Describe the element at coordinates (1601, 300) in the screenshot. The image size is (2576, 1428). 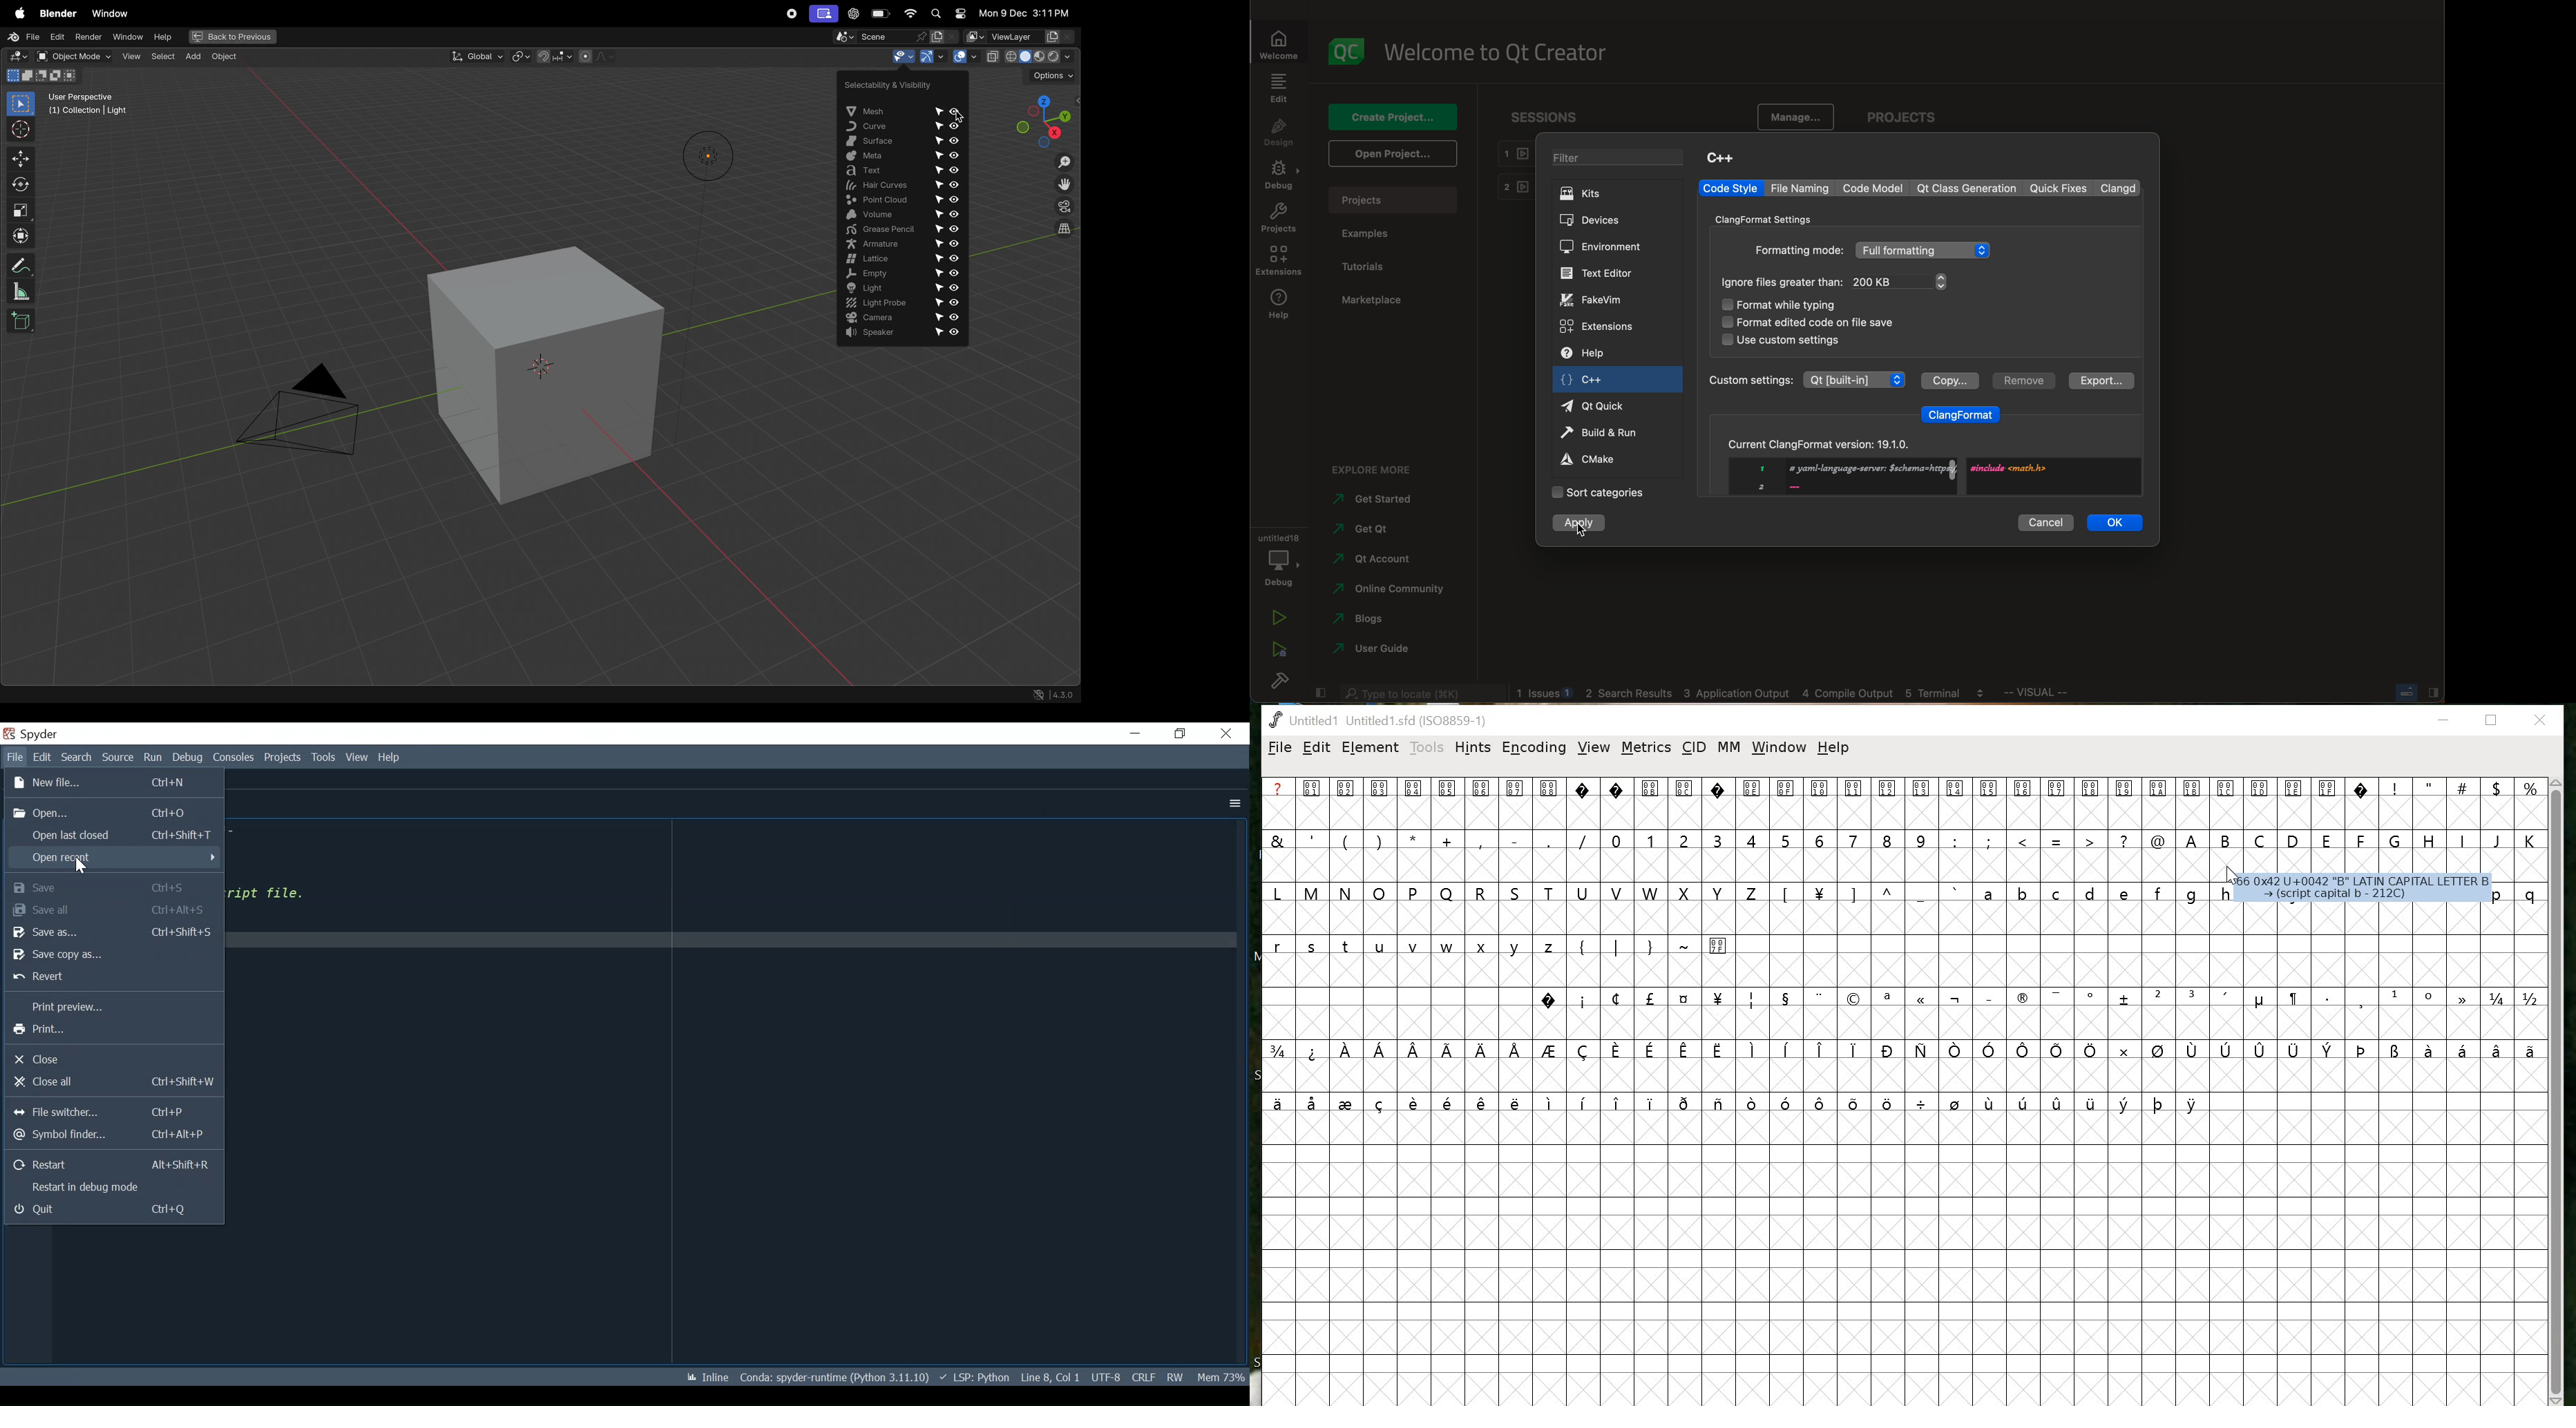
I see `fake vim` at that location.